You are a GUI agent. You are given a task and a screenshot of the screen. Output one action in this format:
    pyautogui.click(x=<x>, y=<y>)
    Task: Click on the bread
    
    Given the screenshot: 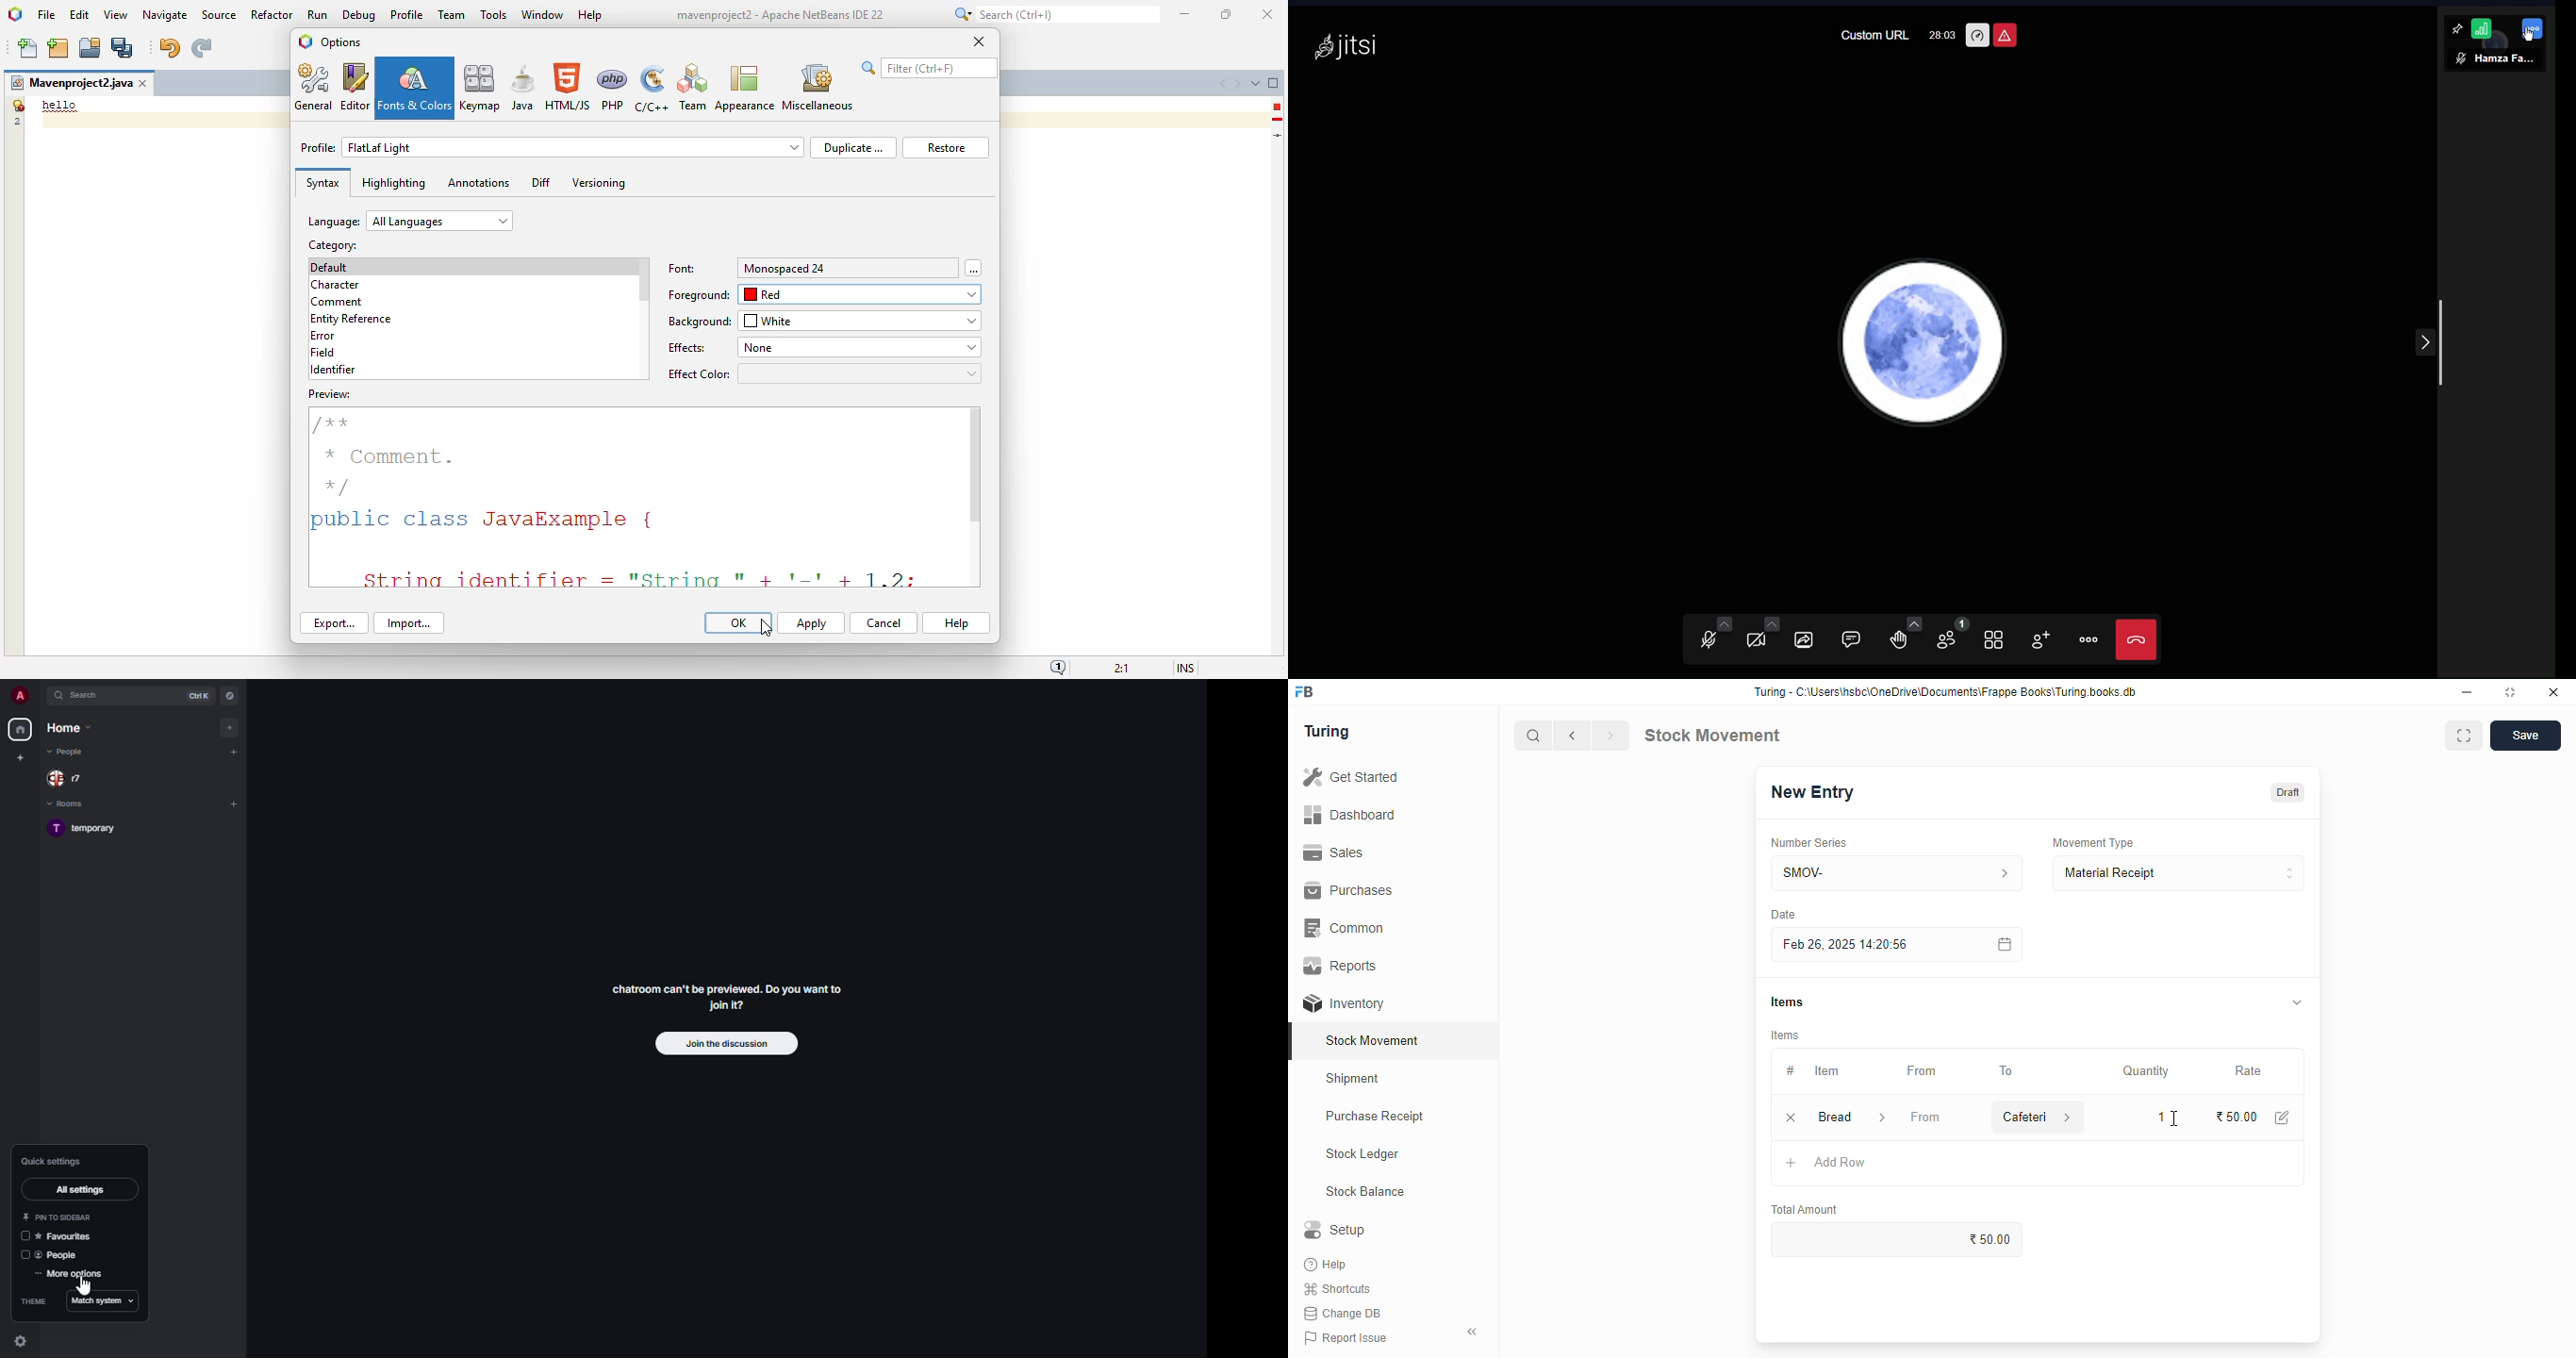 What is the action you would take?
    pyautogui.click(x=1834, y=1117)
    